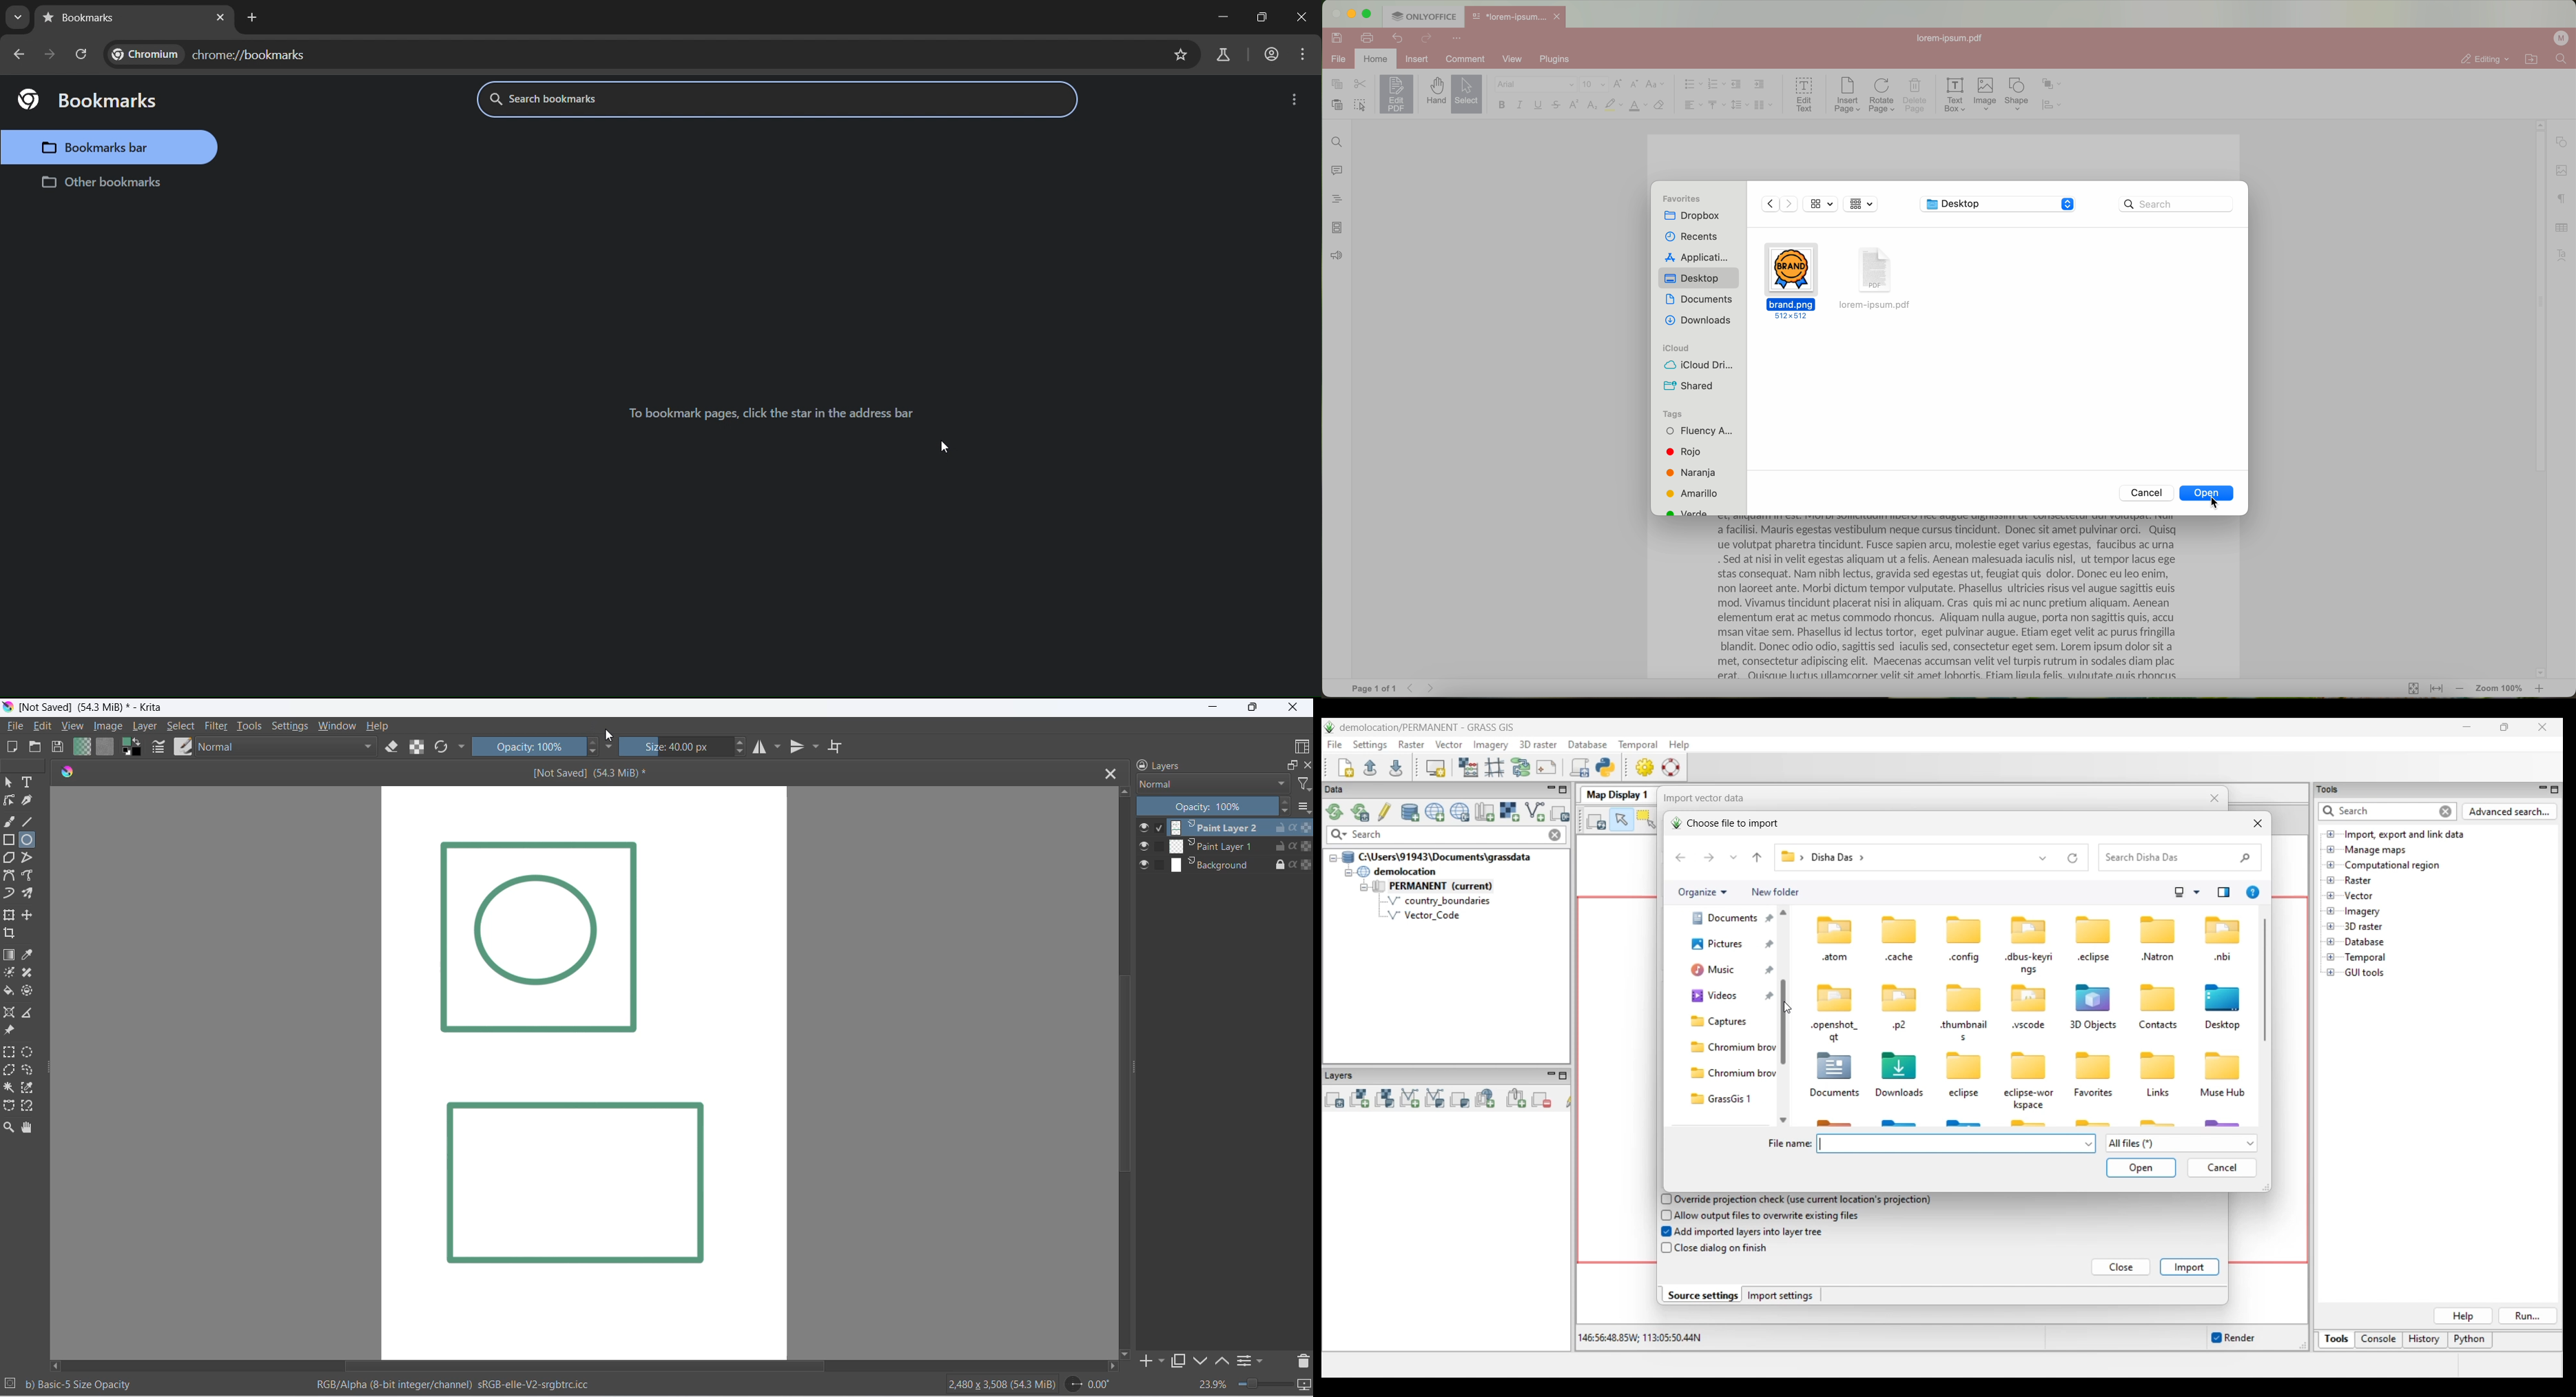 The height and width of the screenshot is (1400, 2576). What do you see at coordinates (2541, 691) in the screenshot?
I see `zoom in` at bounding box center [2541, 691].